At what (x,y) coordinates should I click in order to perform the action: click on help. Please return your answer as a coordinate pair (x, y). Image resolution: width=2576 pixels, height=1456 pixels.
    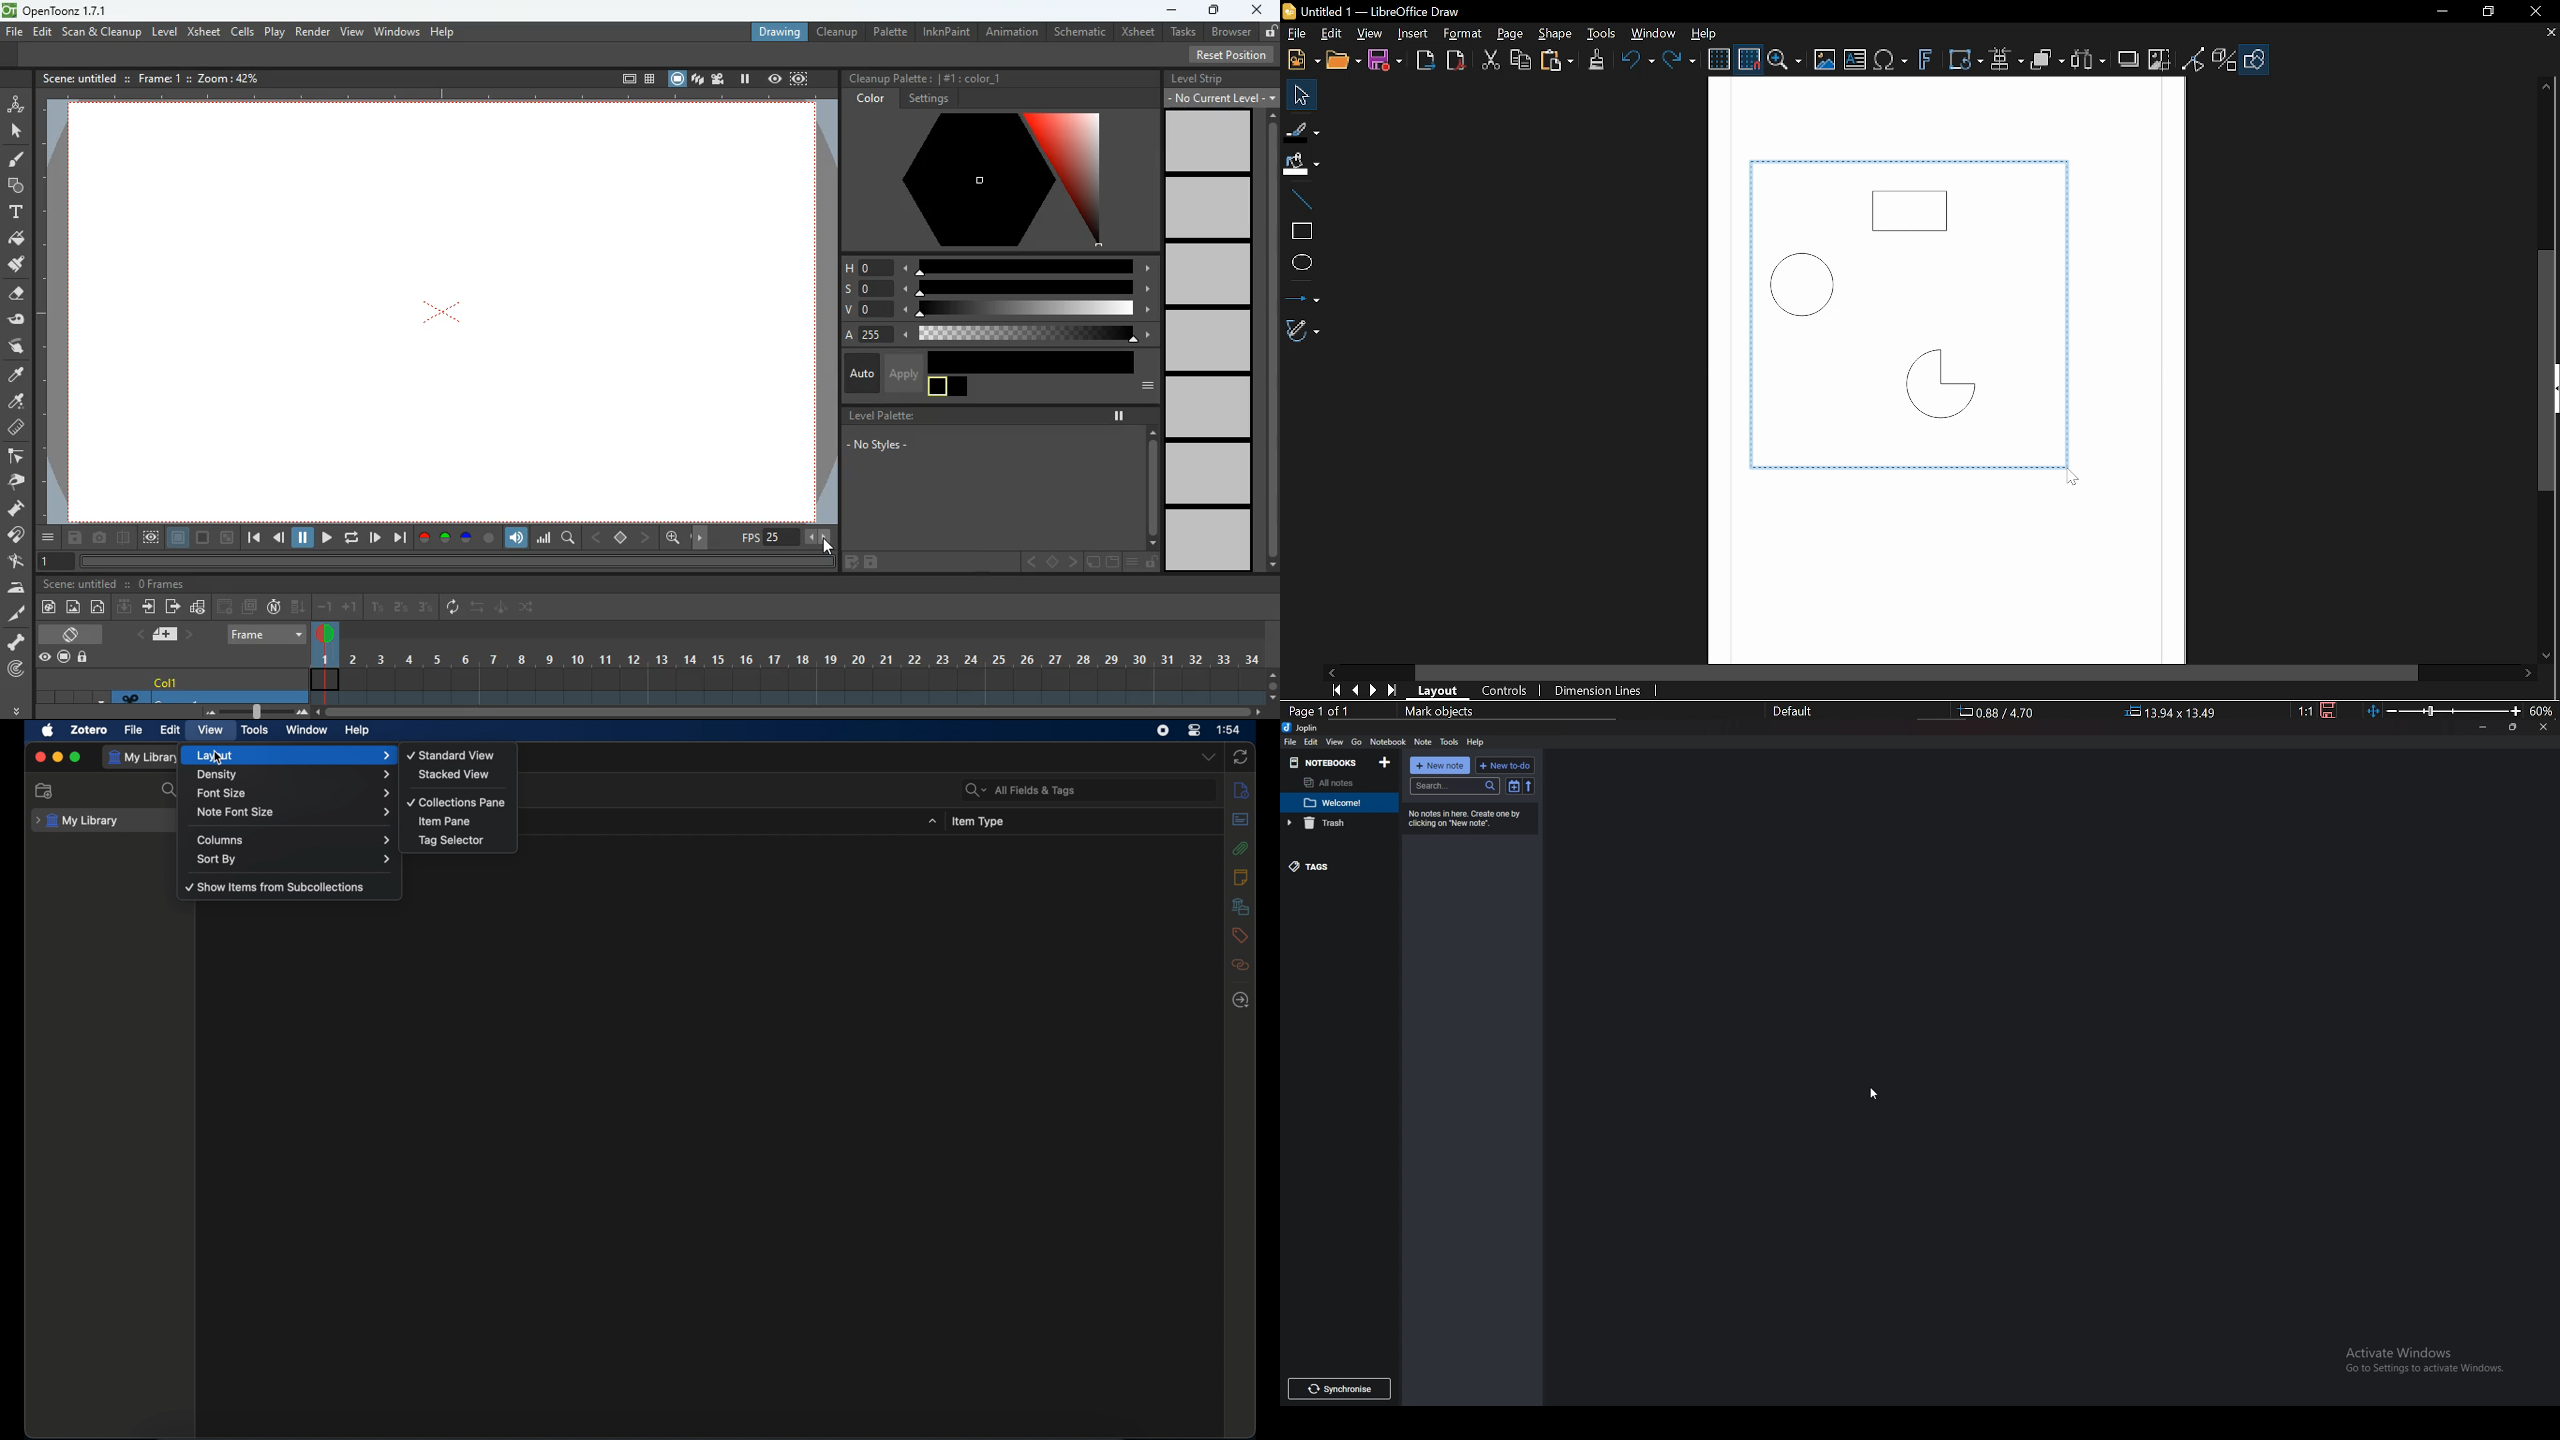
    Looking at the image, I should click on (1477, 741).